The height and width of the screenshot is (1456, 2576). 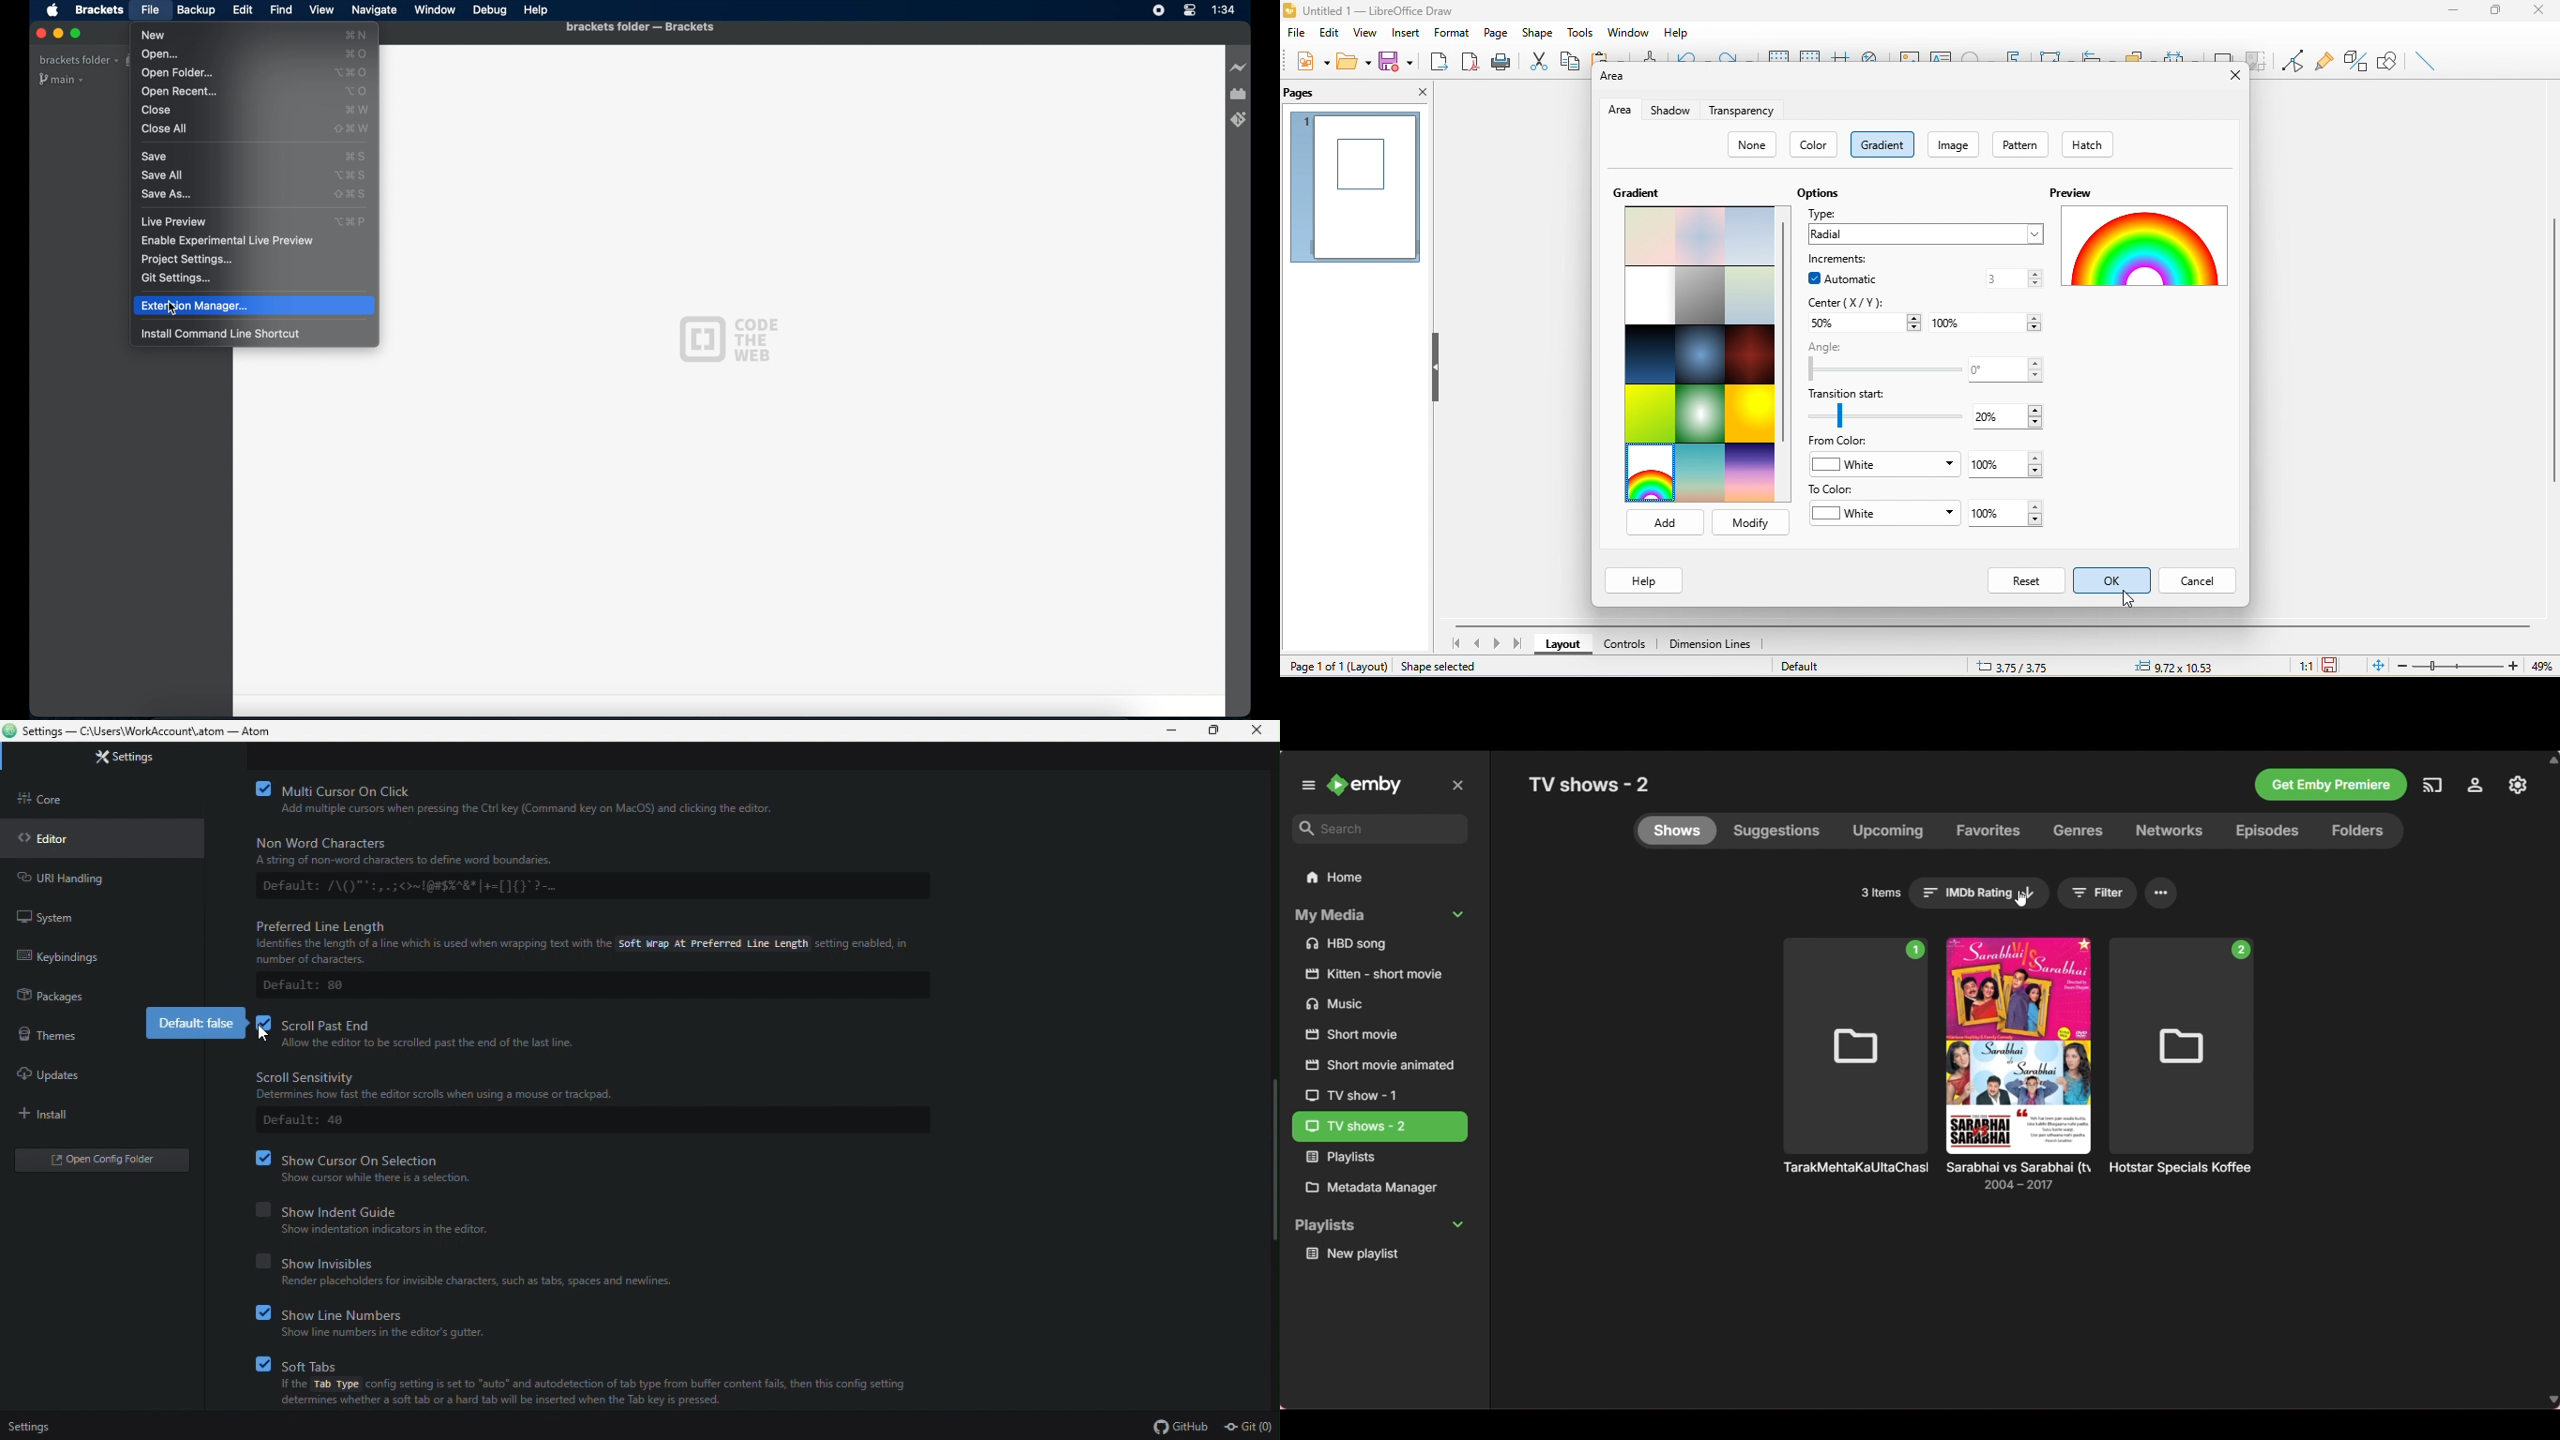 What do you see at coordinates (1649, 297) in the screenshot?
I see `blank with grey` at bounding box center [1649, 297].